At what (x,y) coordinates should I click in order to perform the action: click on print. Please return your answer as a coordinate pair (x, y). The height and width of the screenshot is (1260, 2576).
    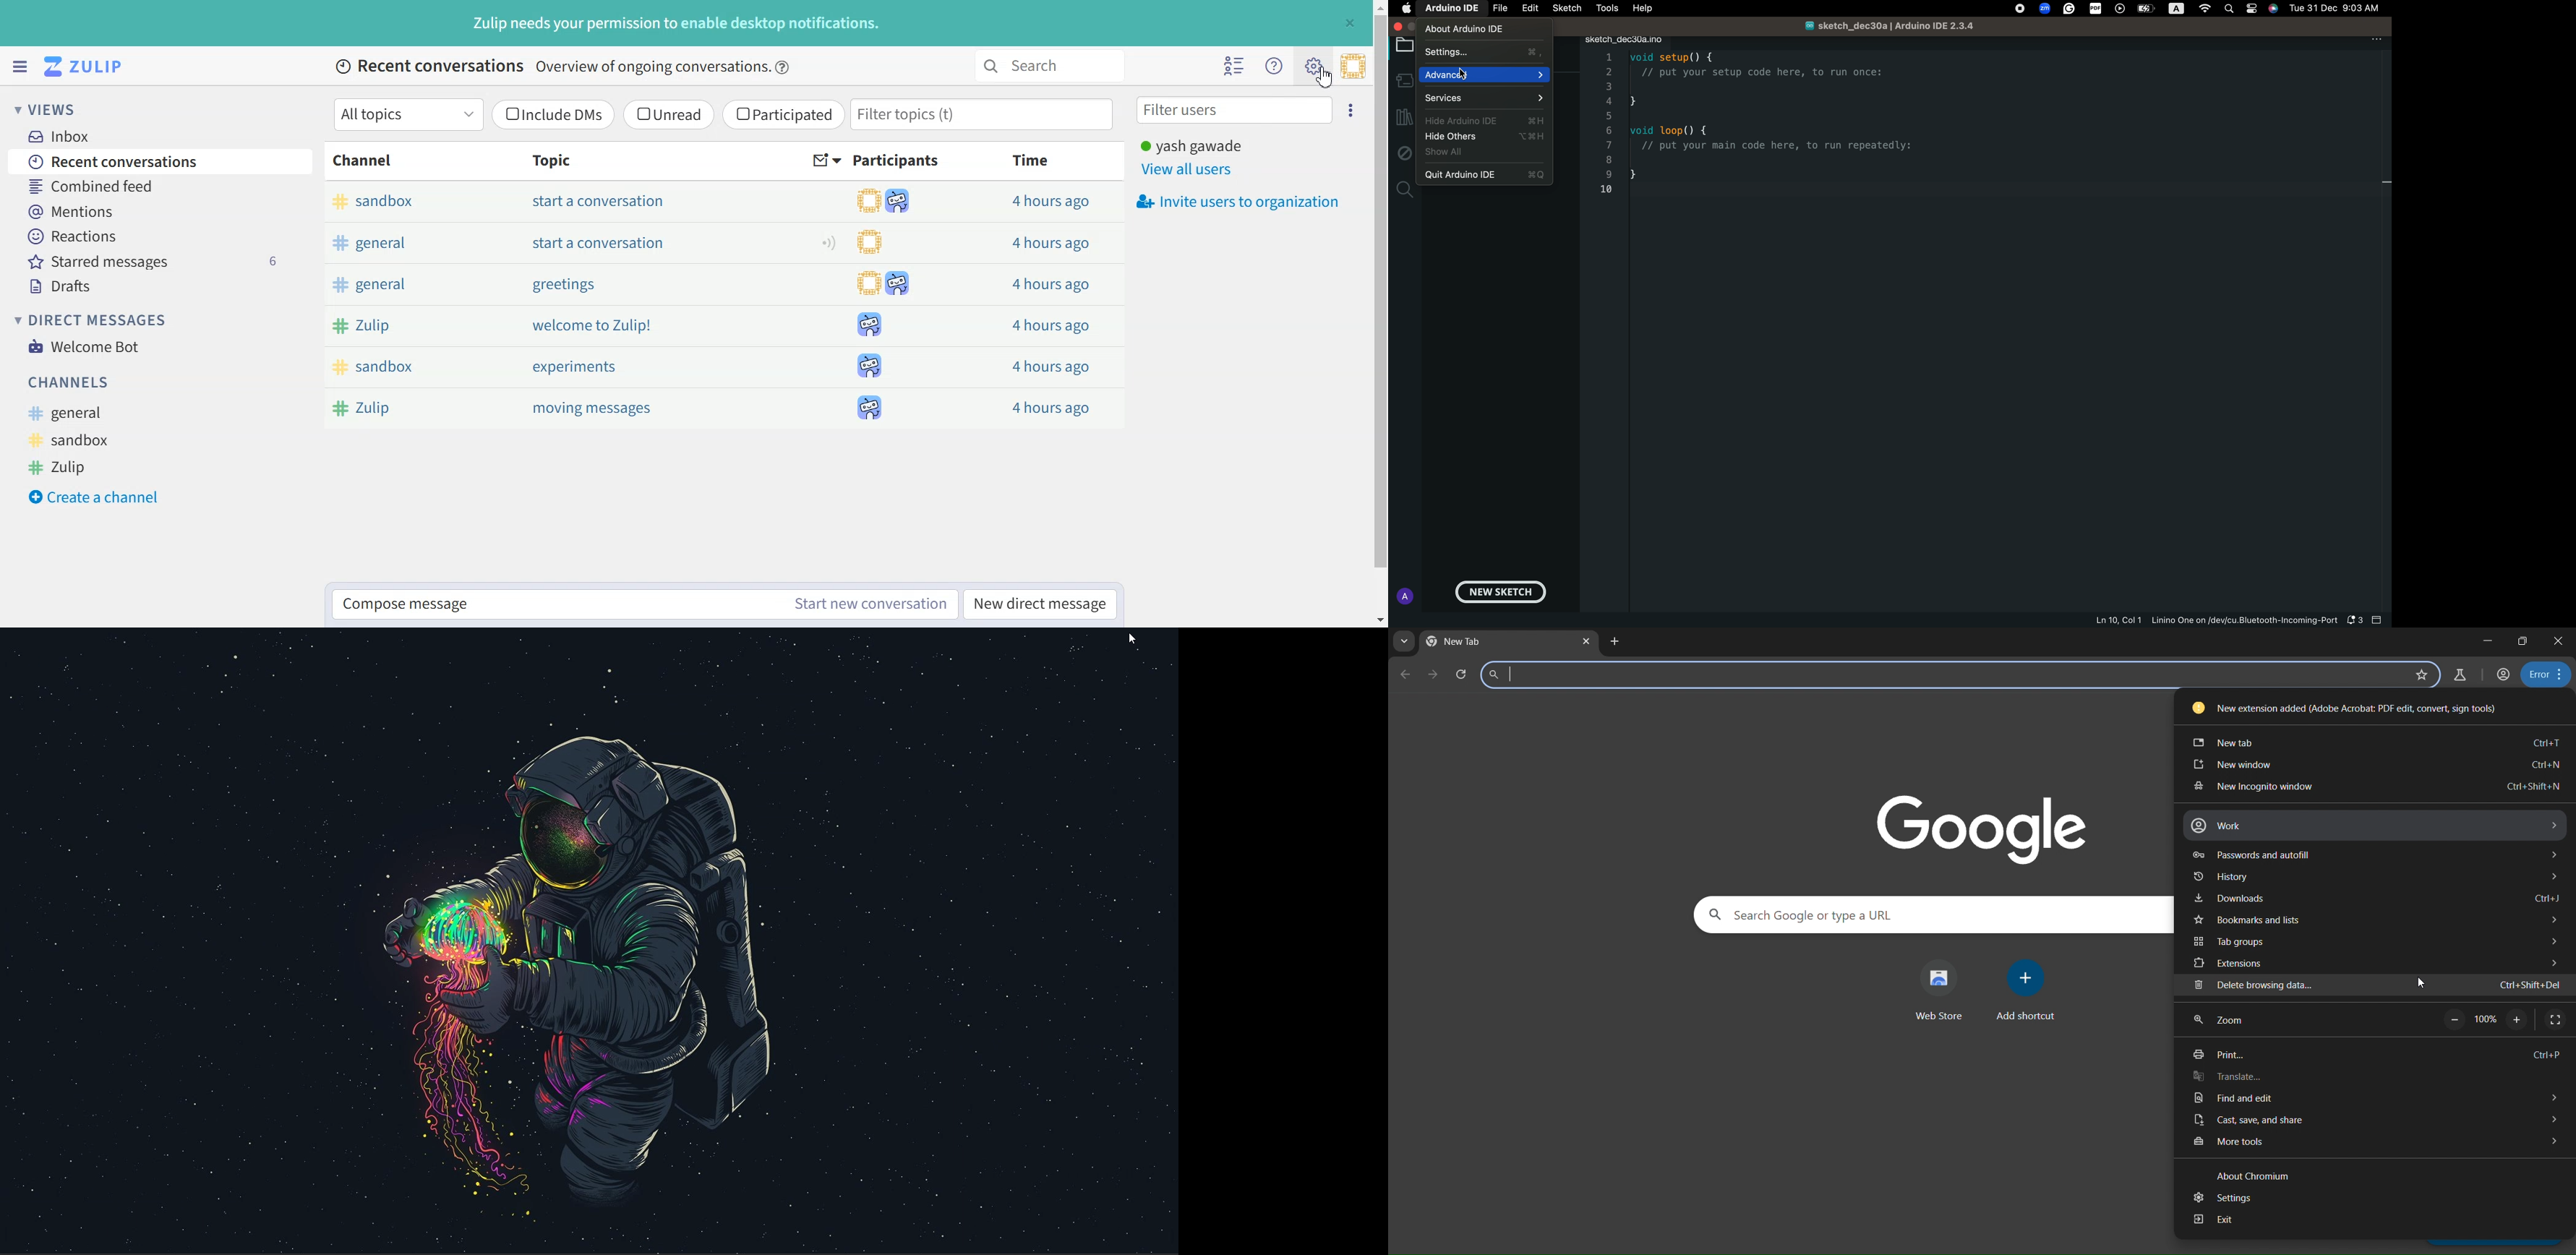
    Looking at the image, I should click on (2378, 1054).